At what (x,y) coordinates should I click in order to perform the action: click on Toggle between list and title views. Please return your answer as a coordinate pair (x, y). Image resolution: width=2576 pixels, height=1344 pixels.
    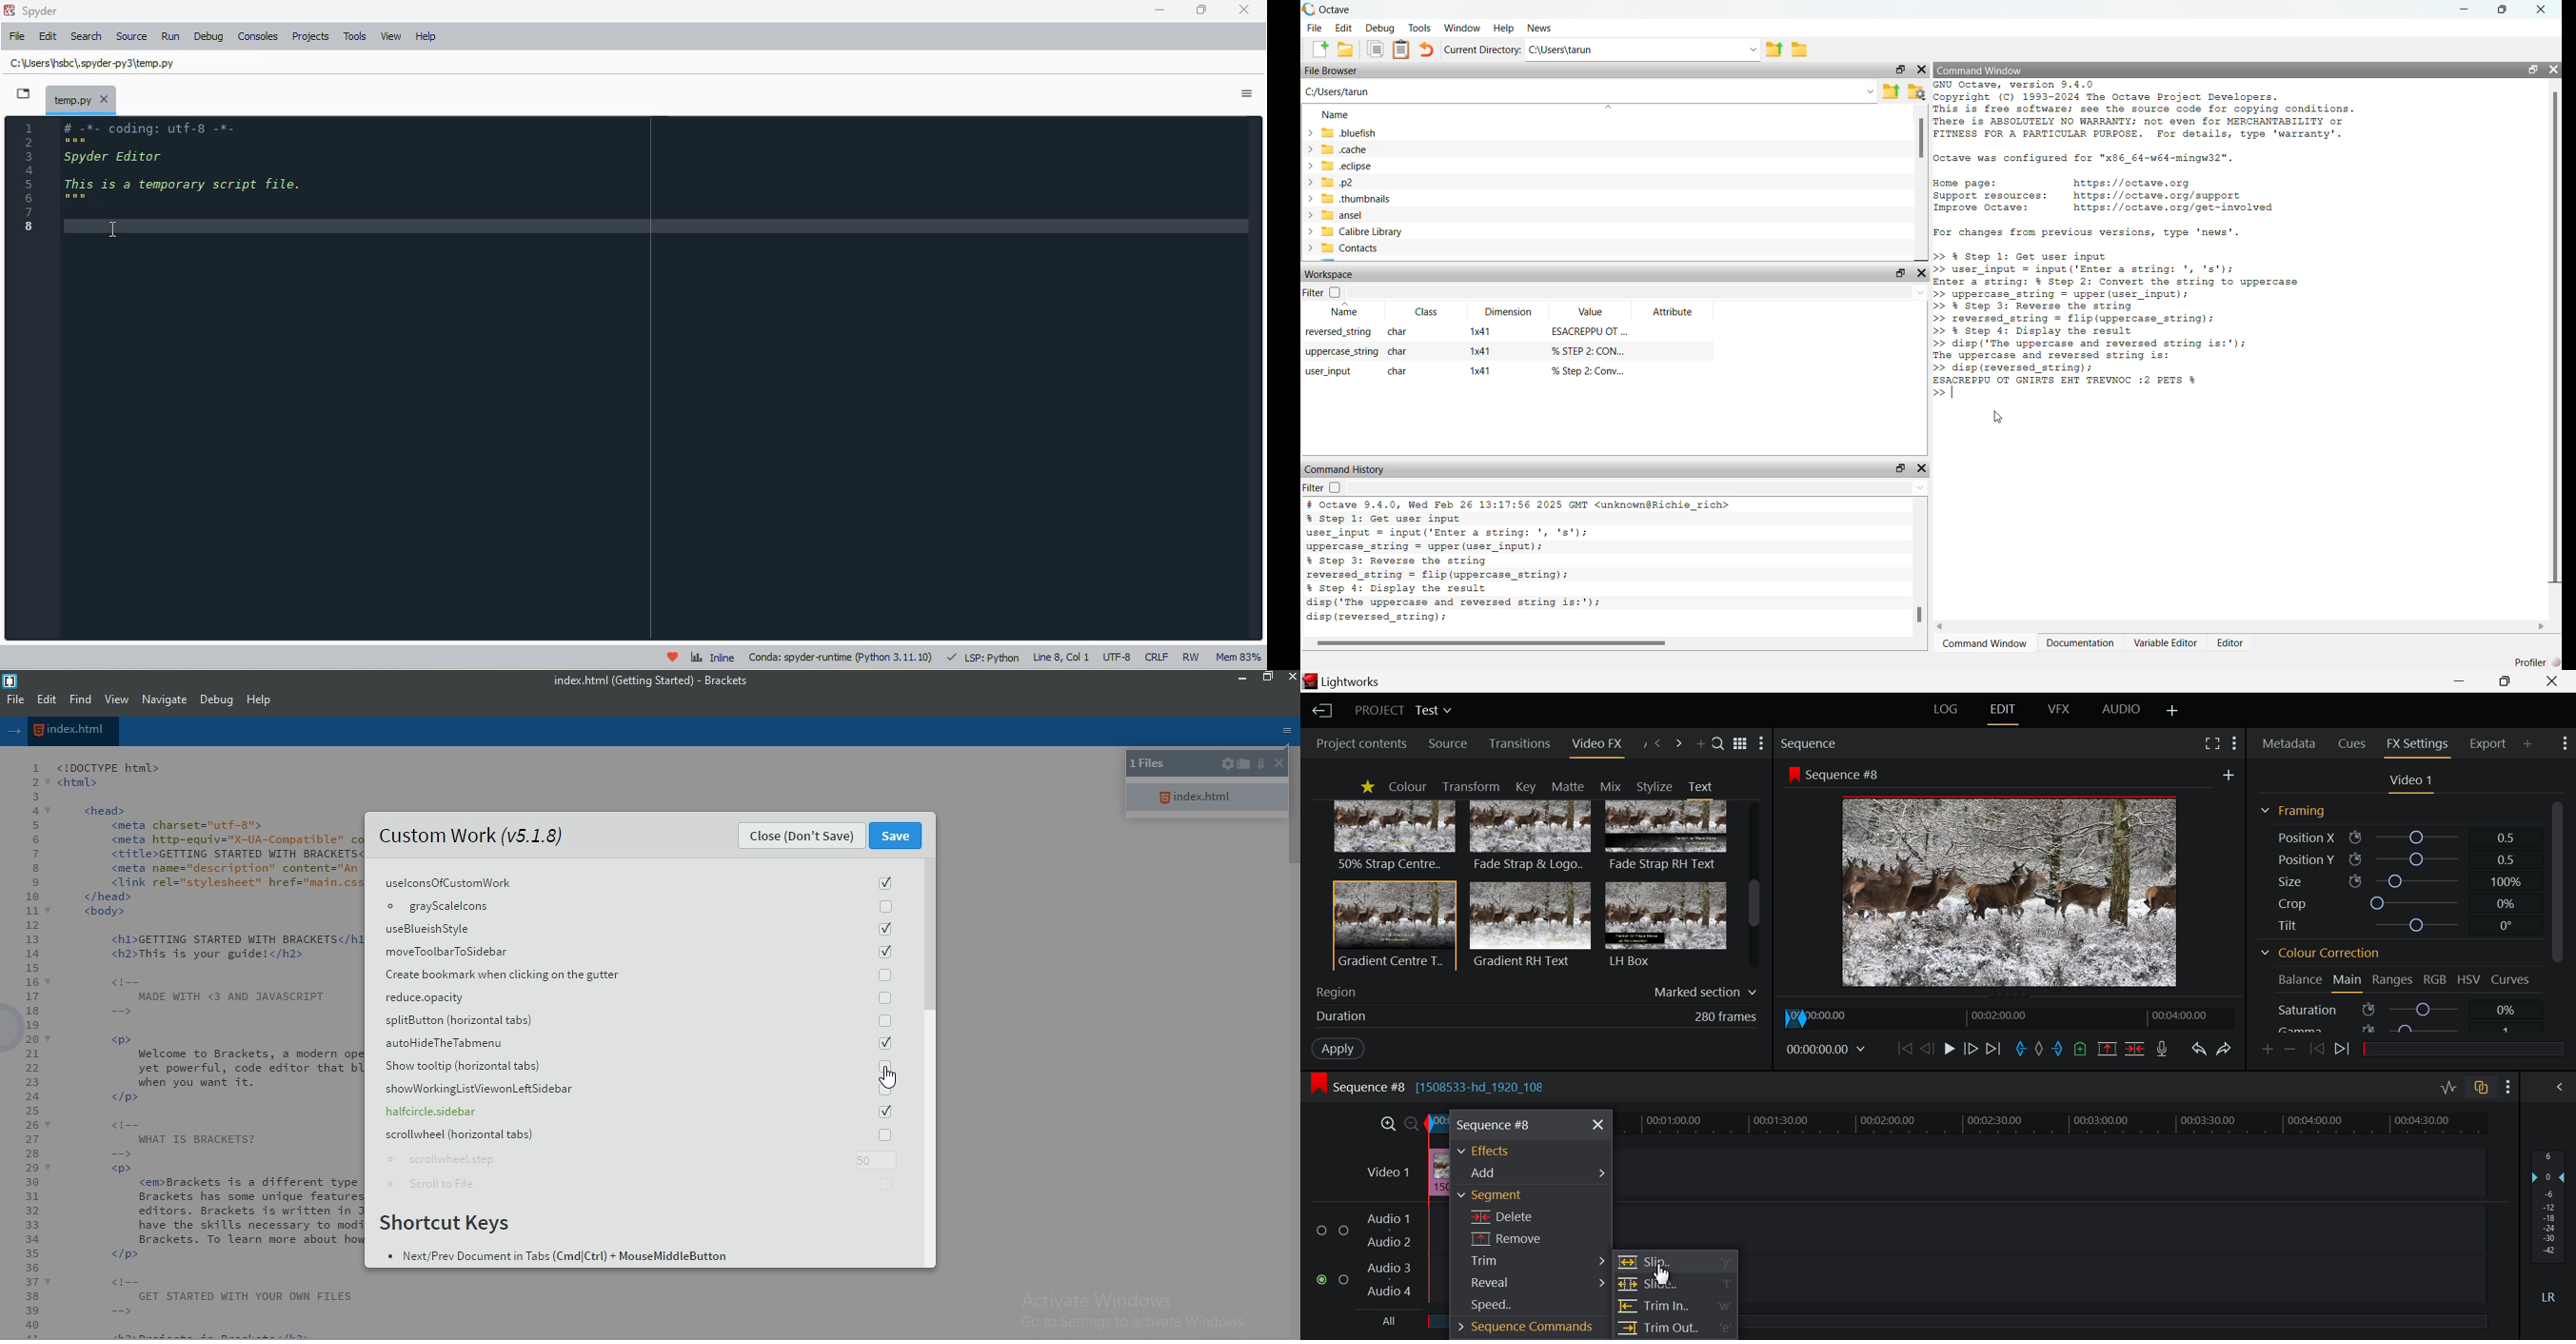
    Looking at the image, I should click on (1742, 743).